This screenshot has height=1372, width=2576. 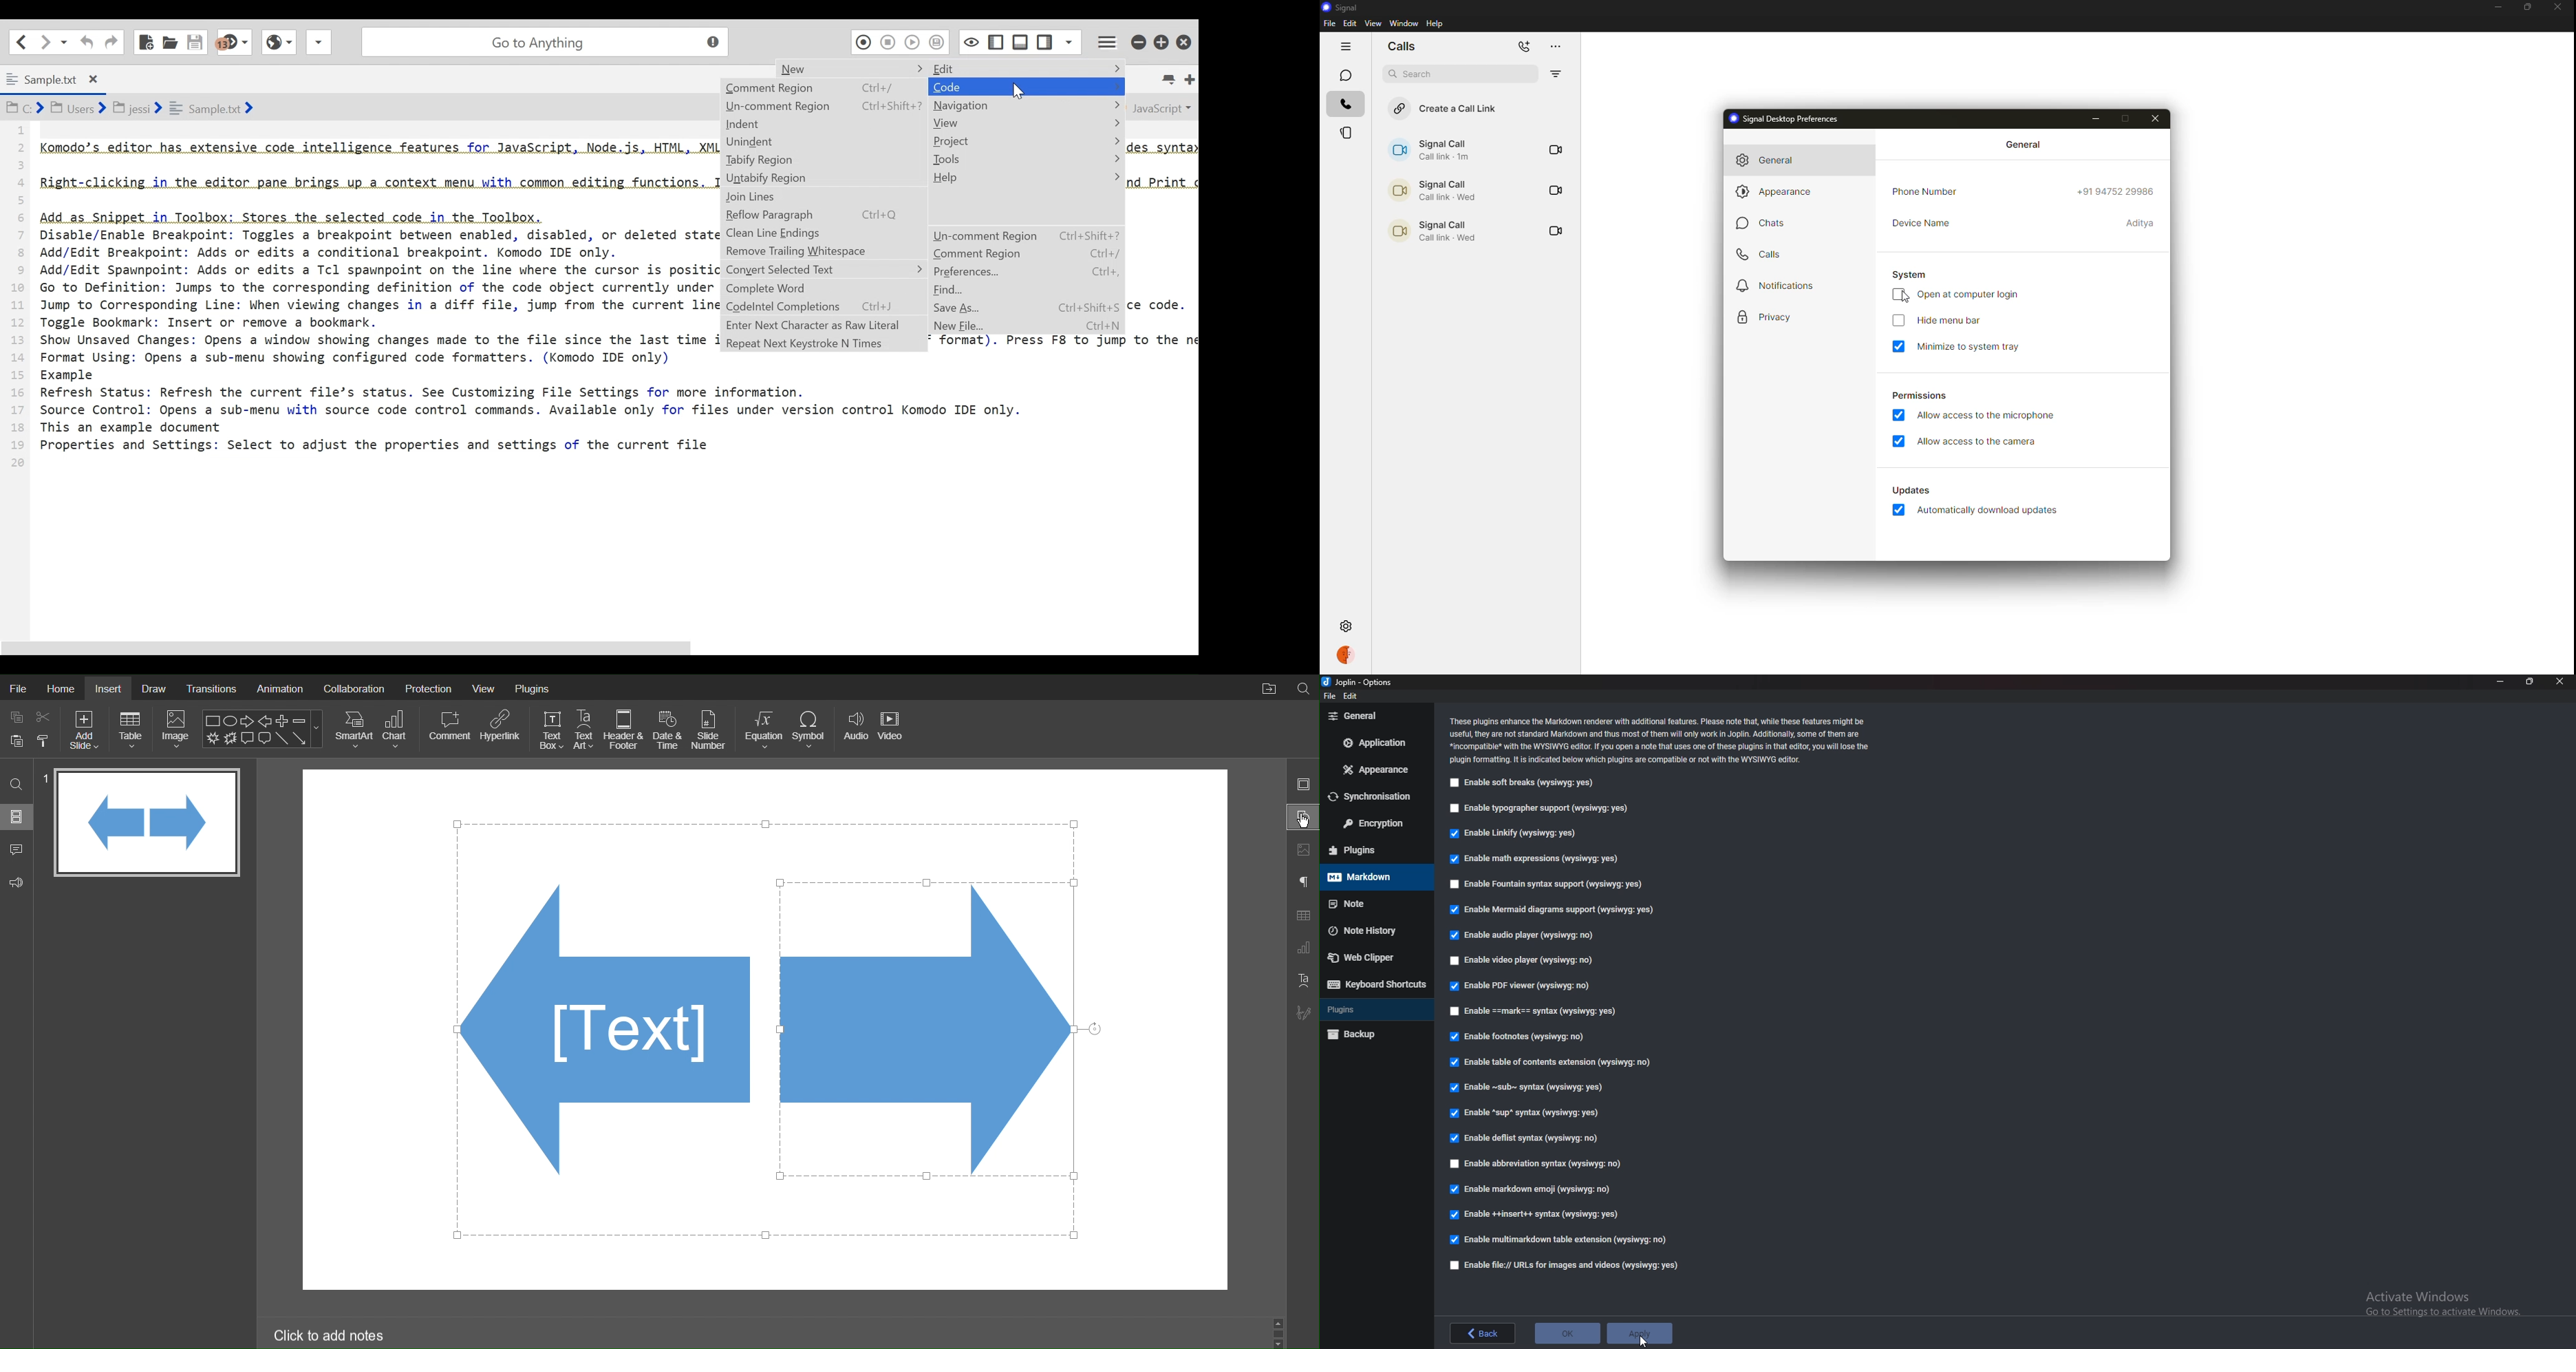 I want to click on Enable fountain syntax support (wysiqyg:yes), so click(x=1550, y=885).